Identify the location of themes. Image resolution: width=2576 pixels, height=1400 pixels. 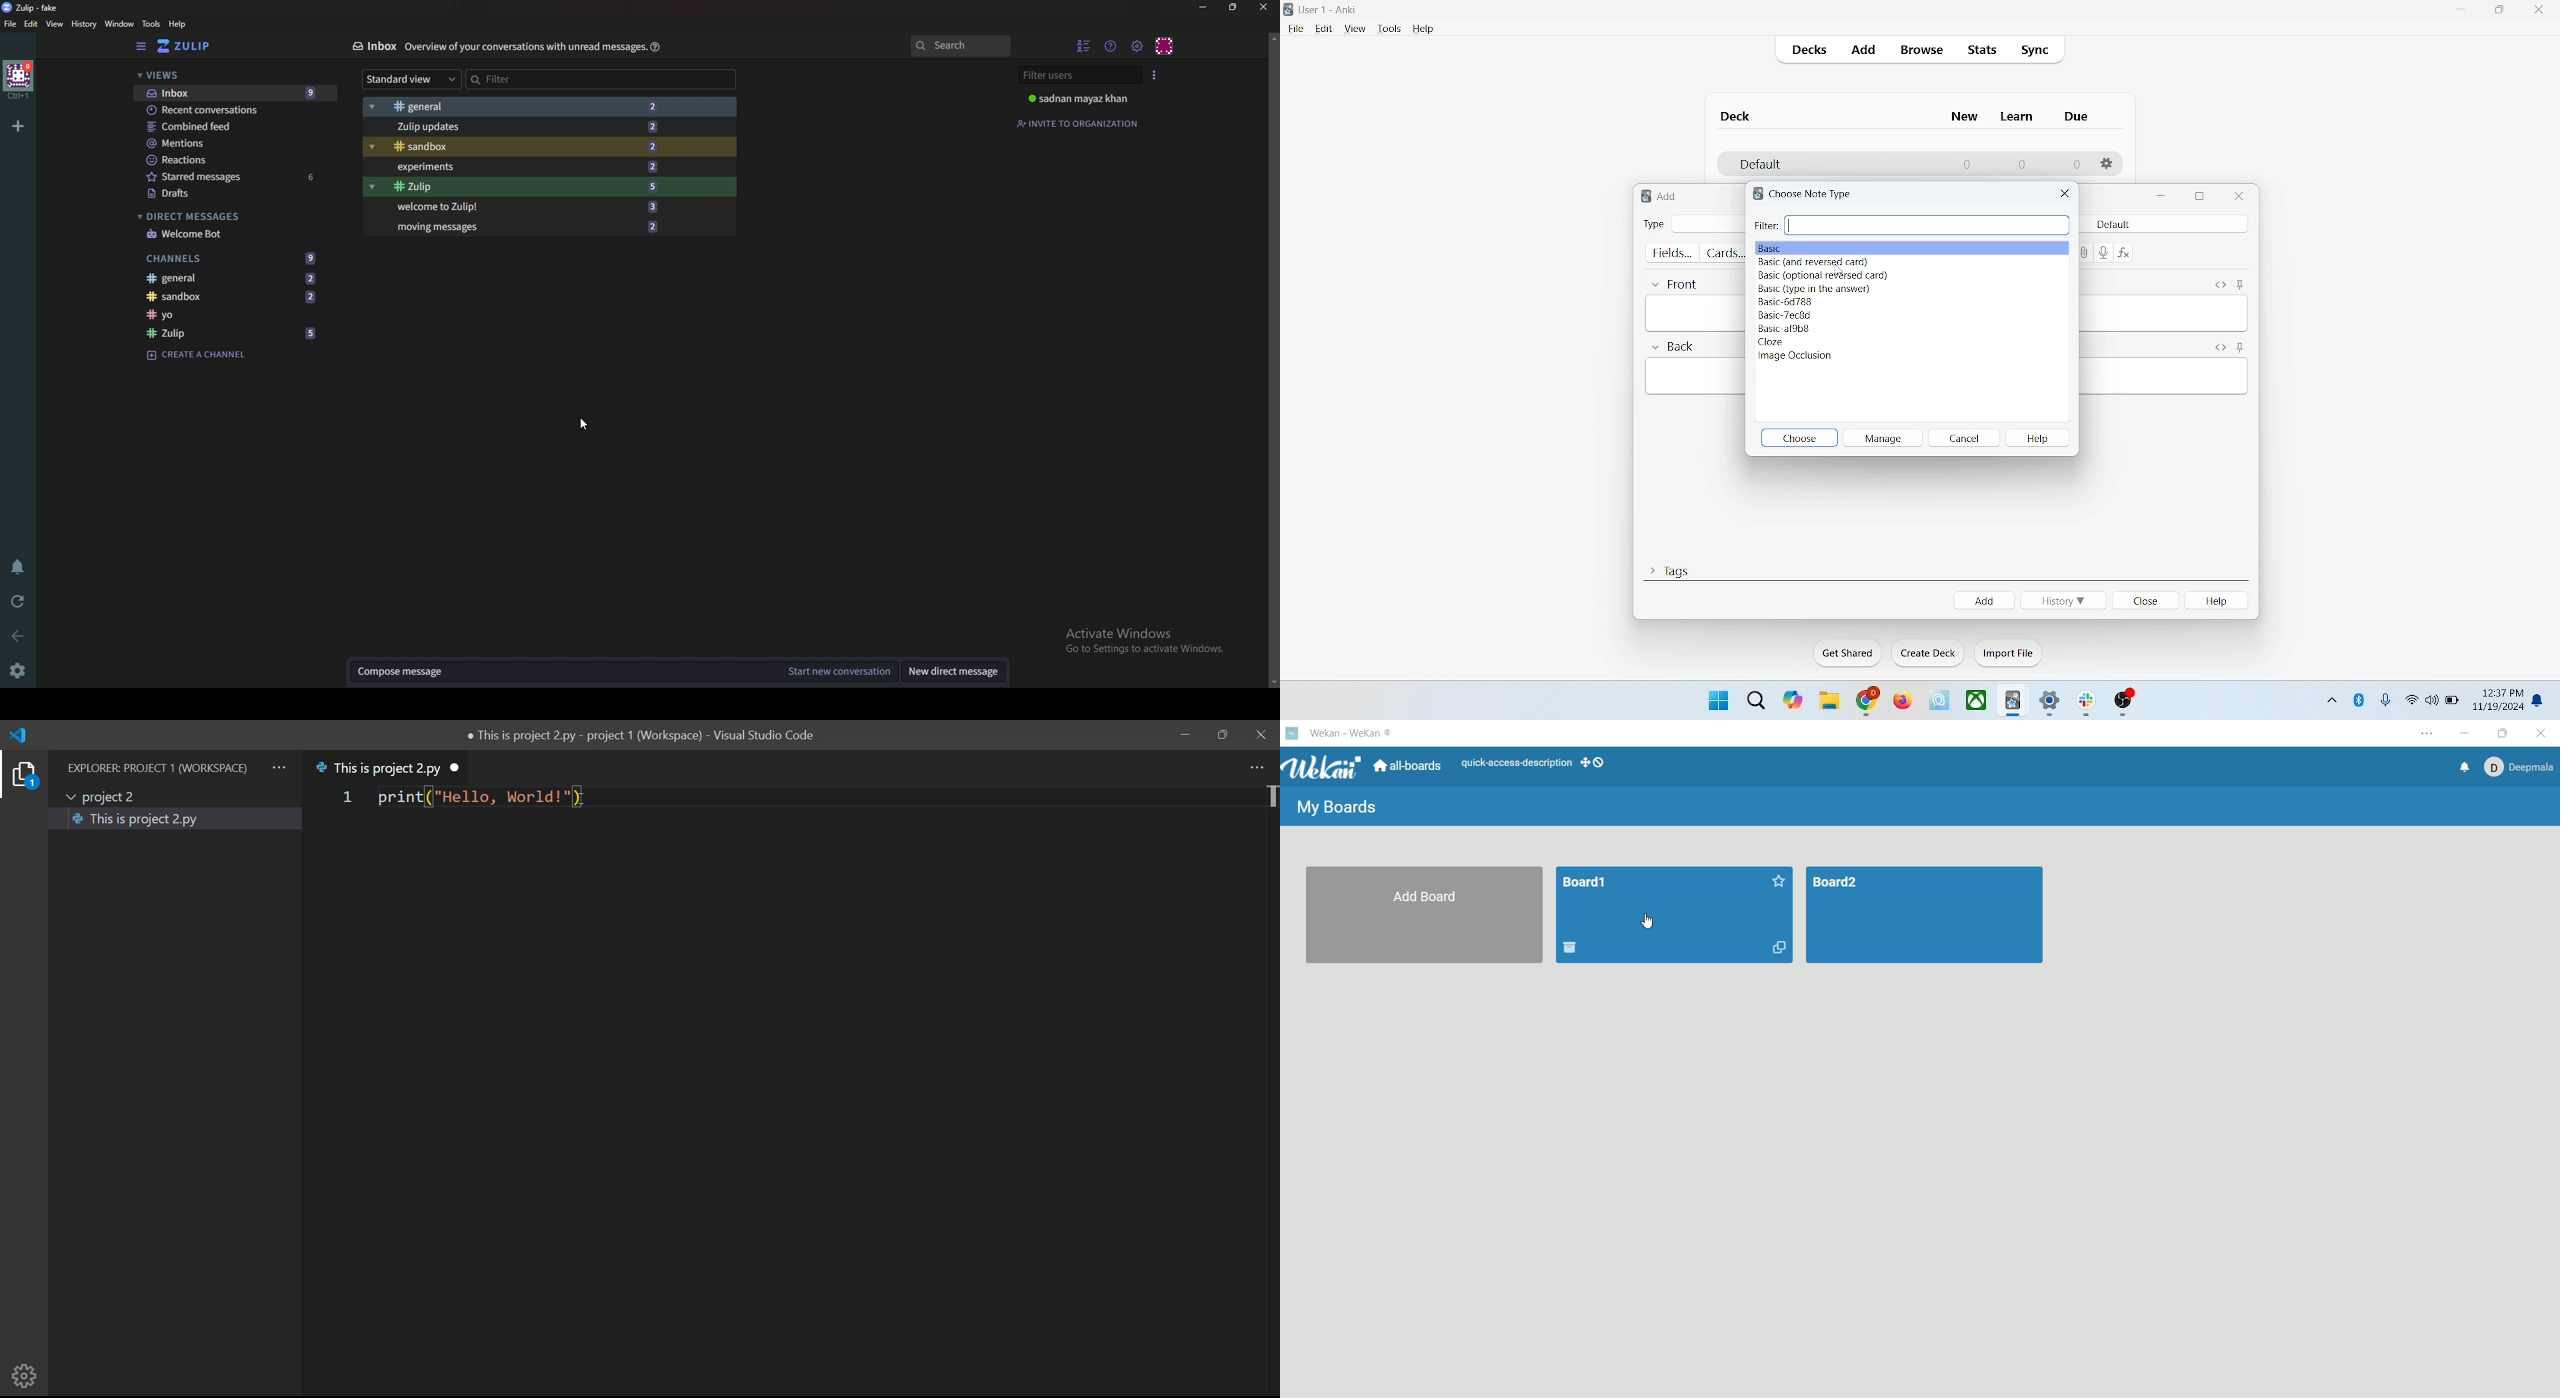
(1793, 700).